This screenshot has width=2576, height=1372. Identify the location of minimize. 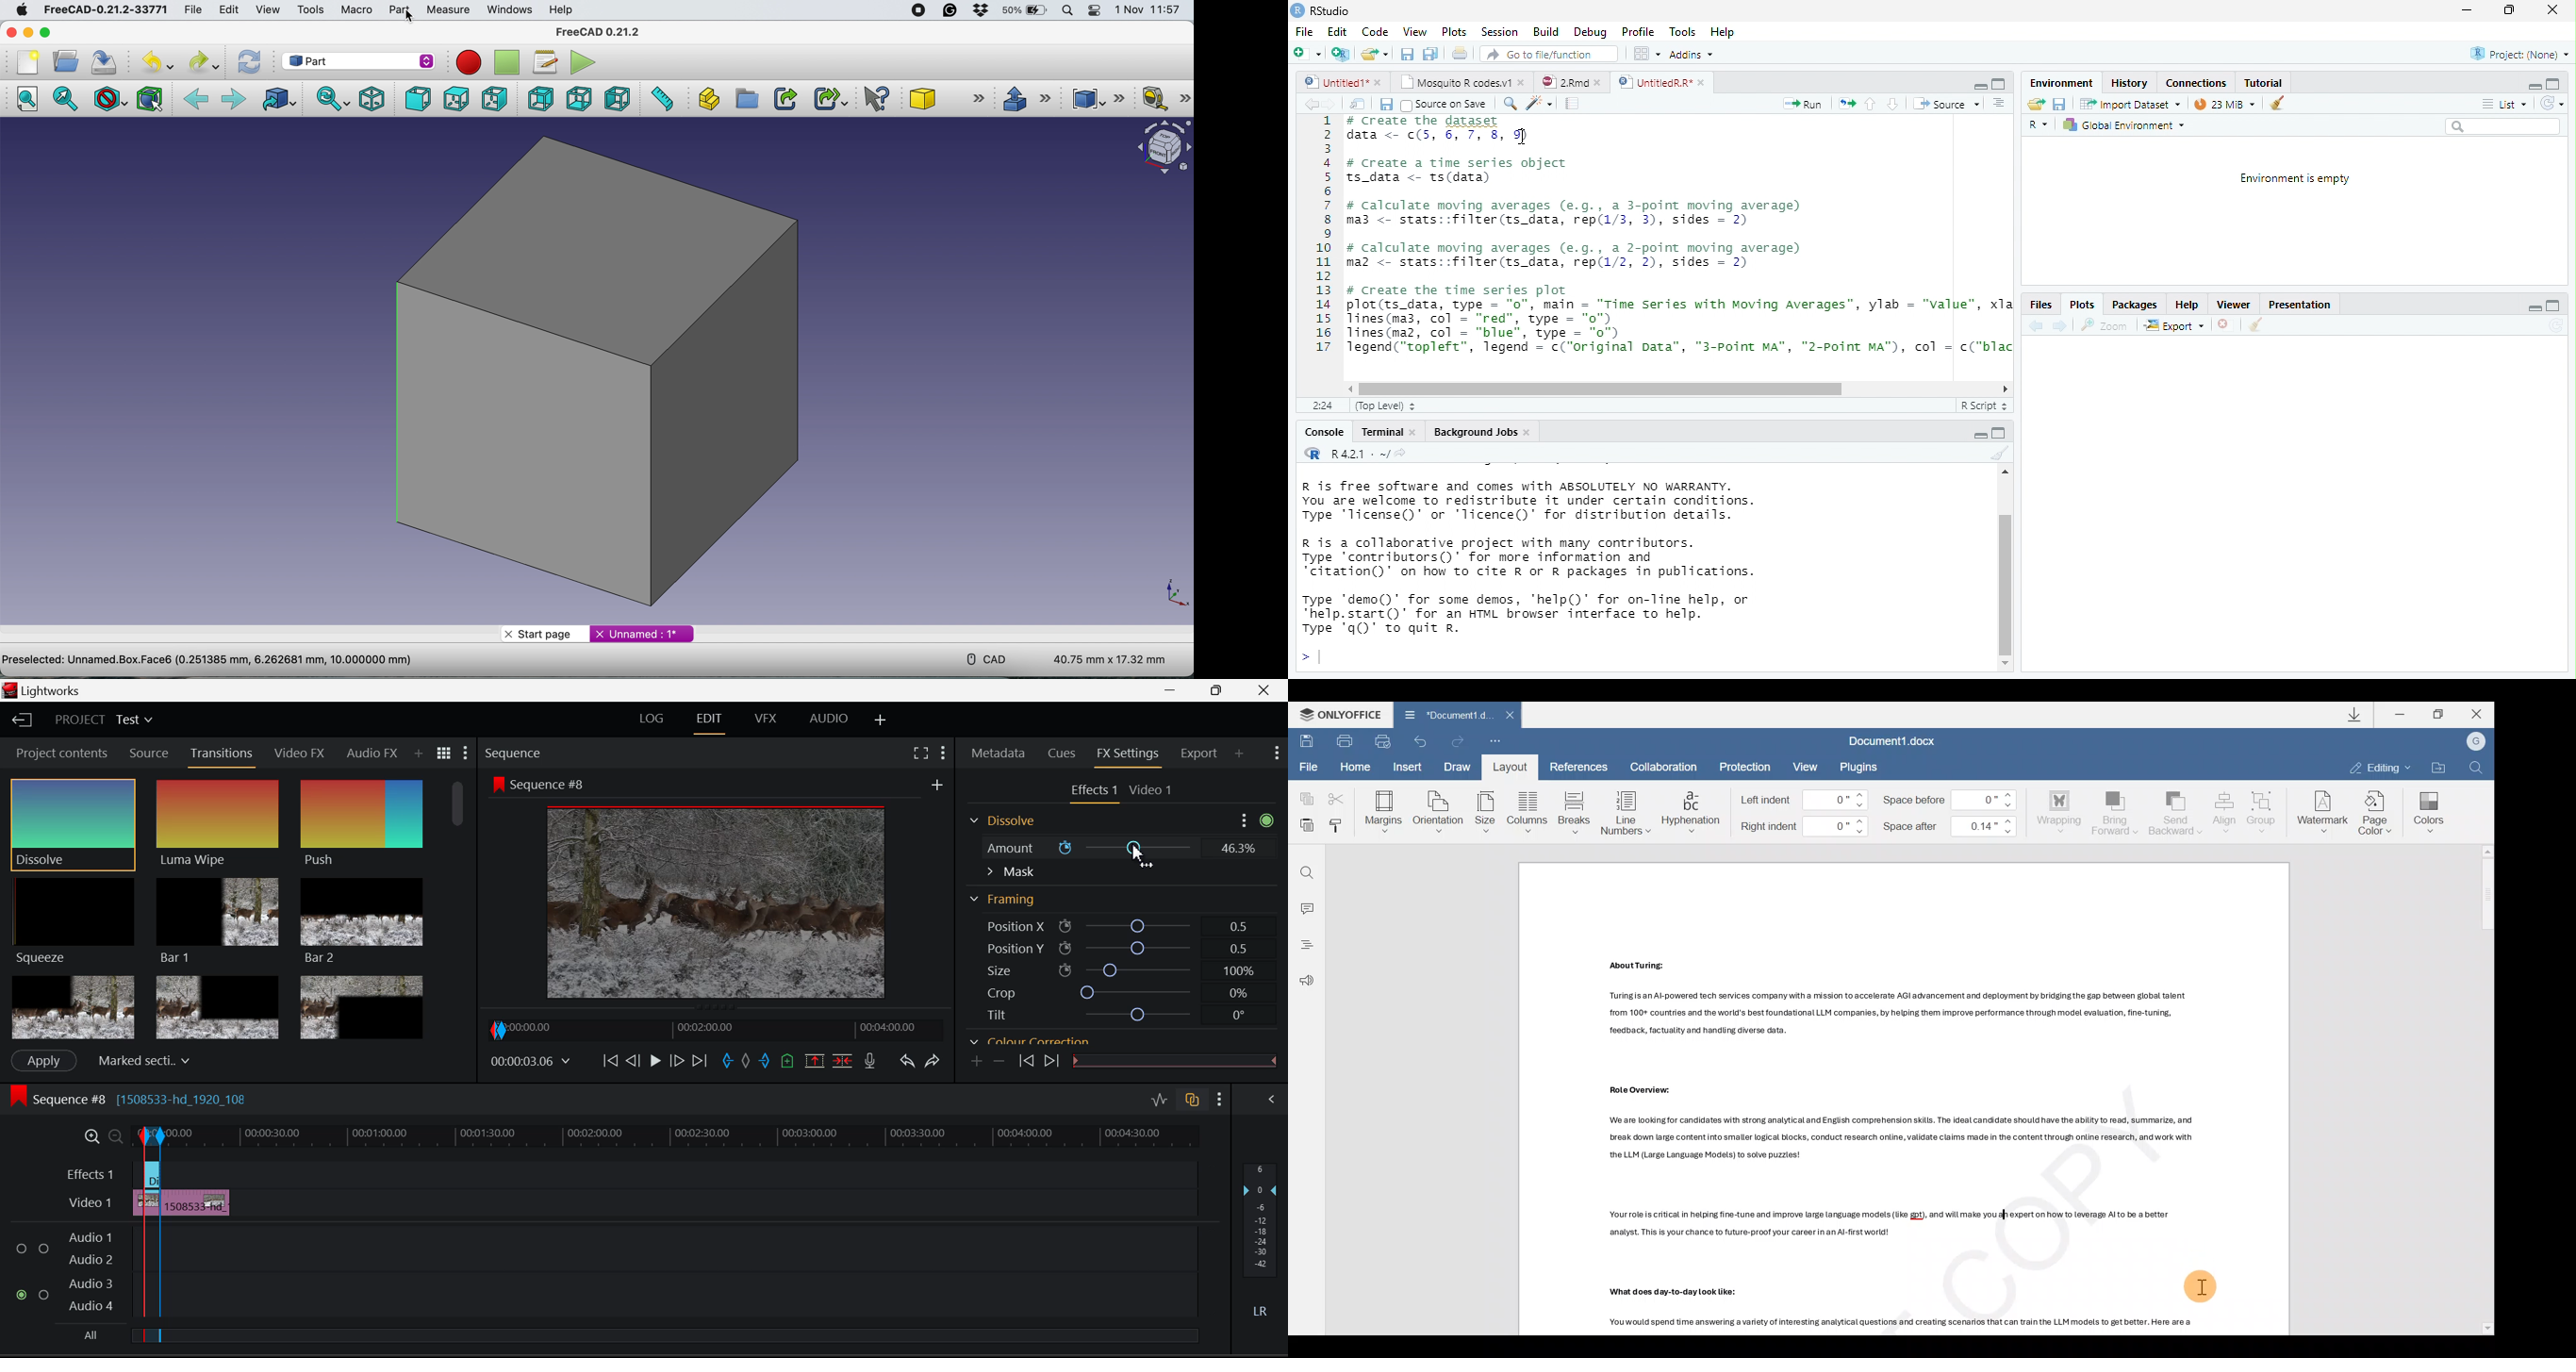
(2466, 11).